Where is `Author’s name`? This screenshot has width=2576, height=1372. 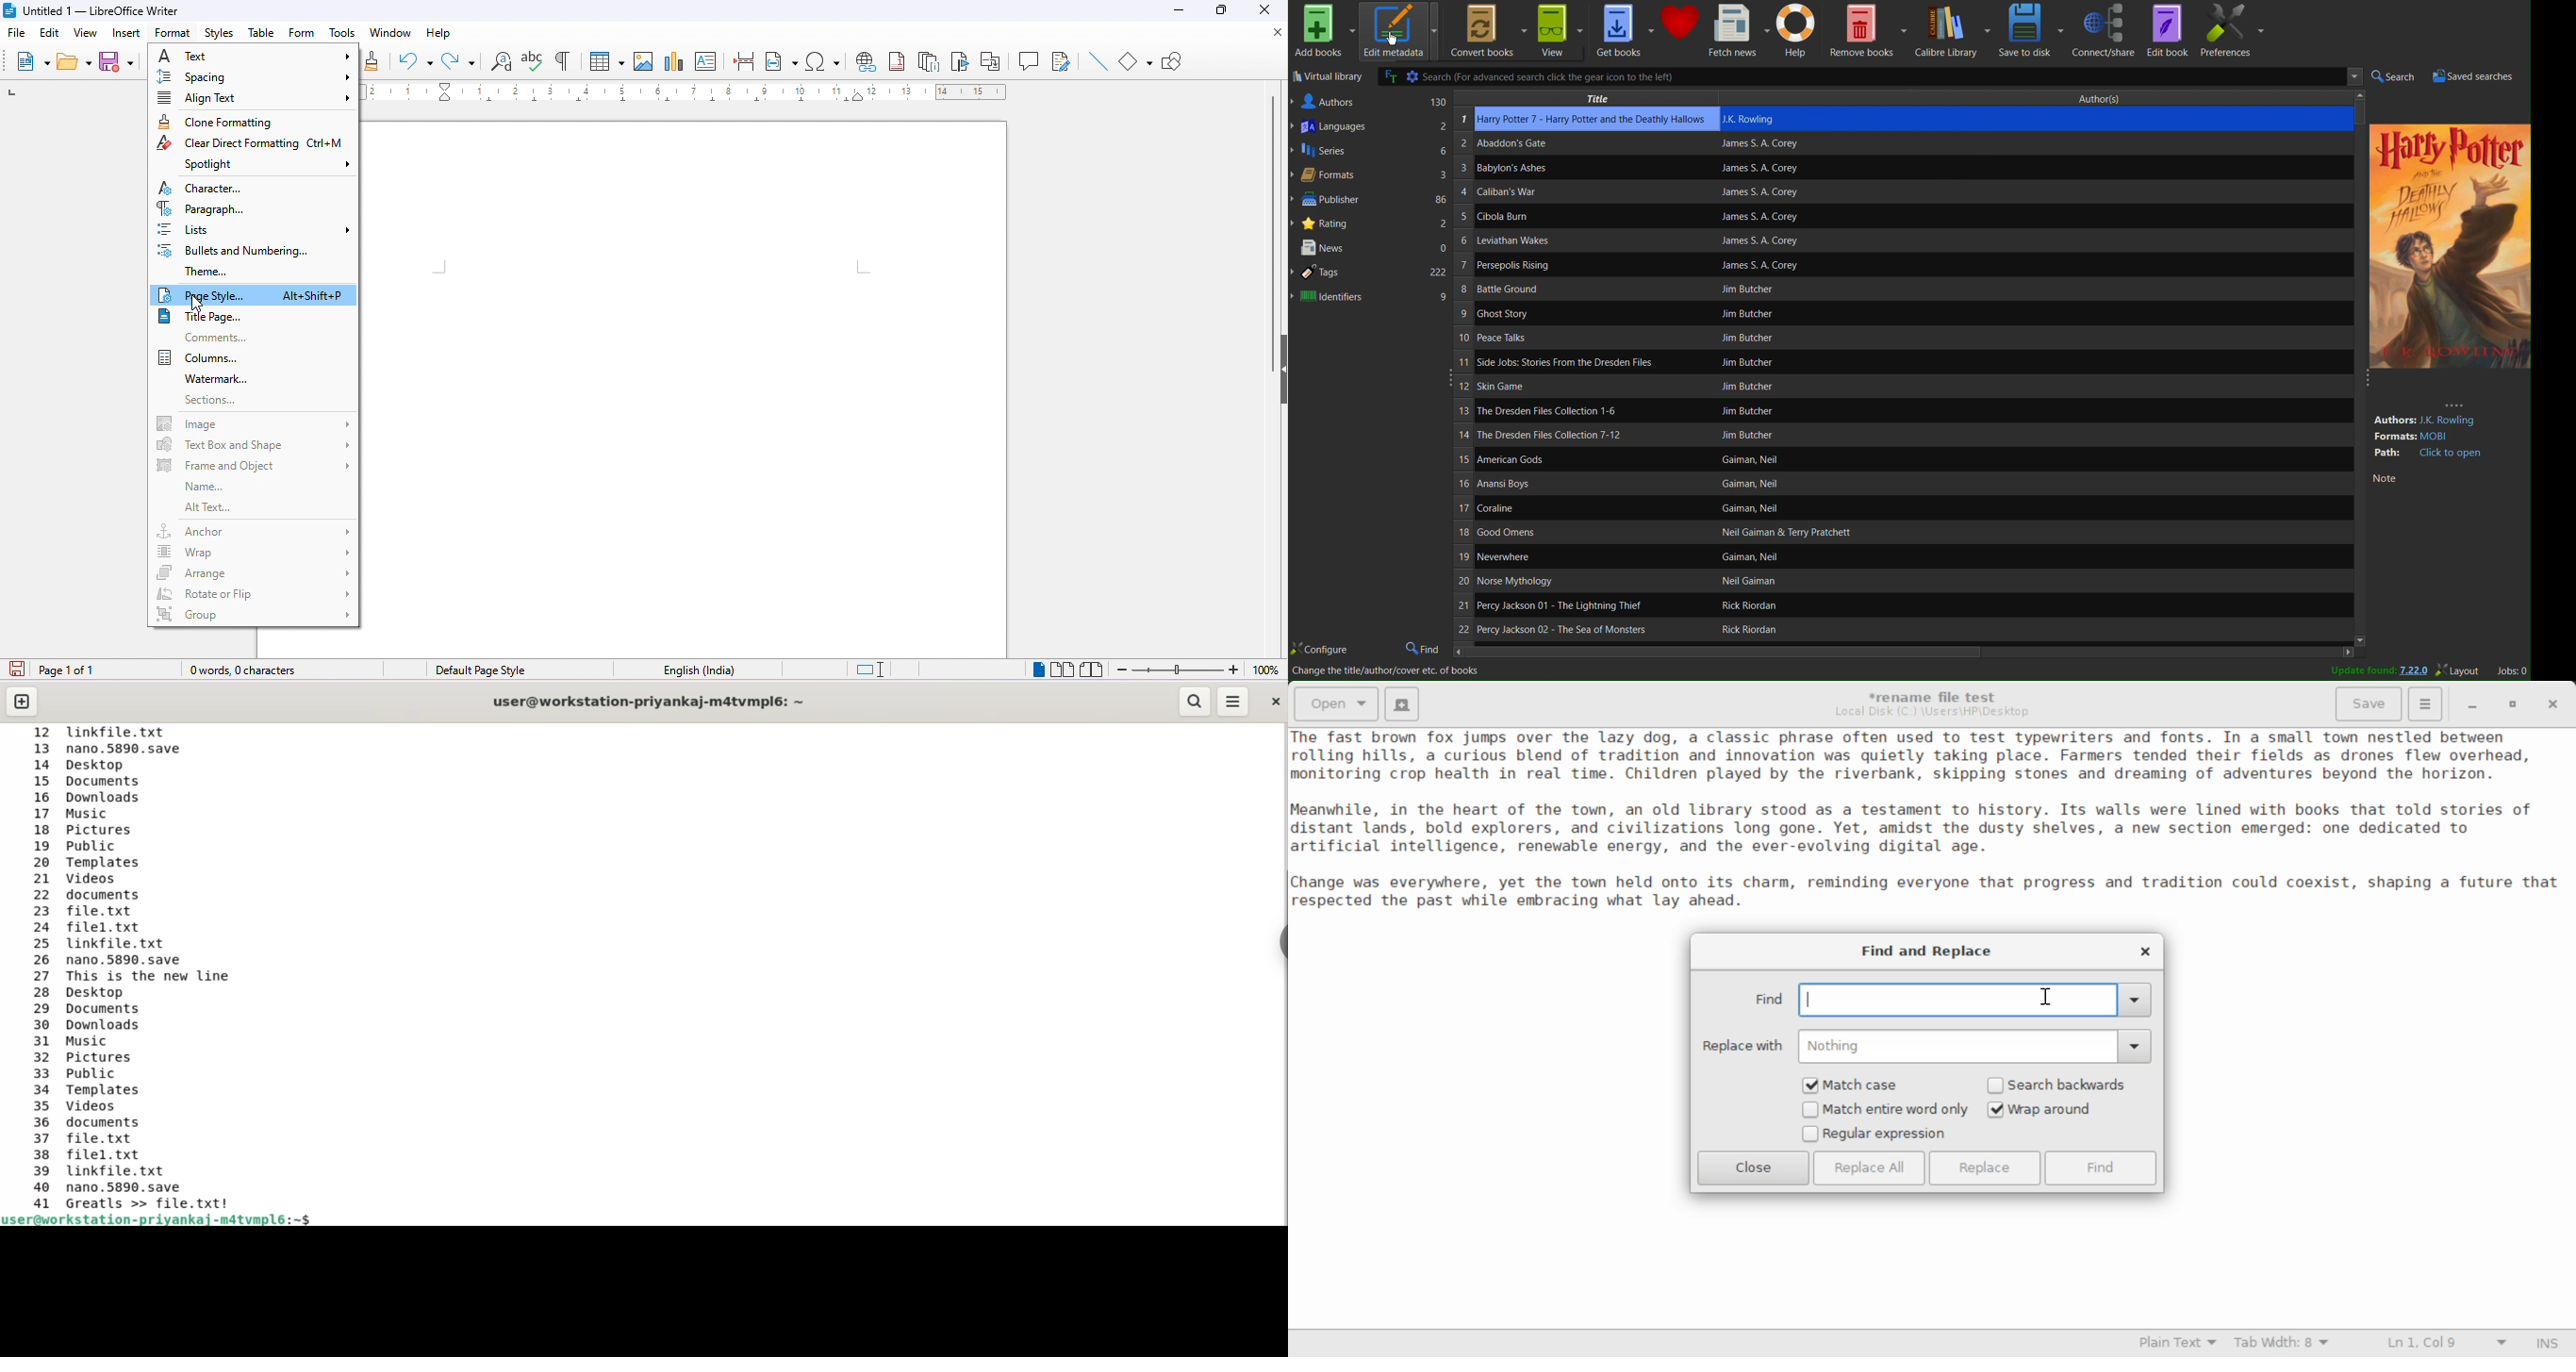
Author’s name is located at coordinates (1812, 509).